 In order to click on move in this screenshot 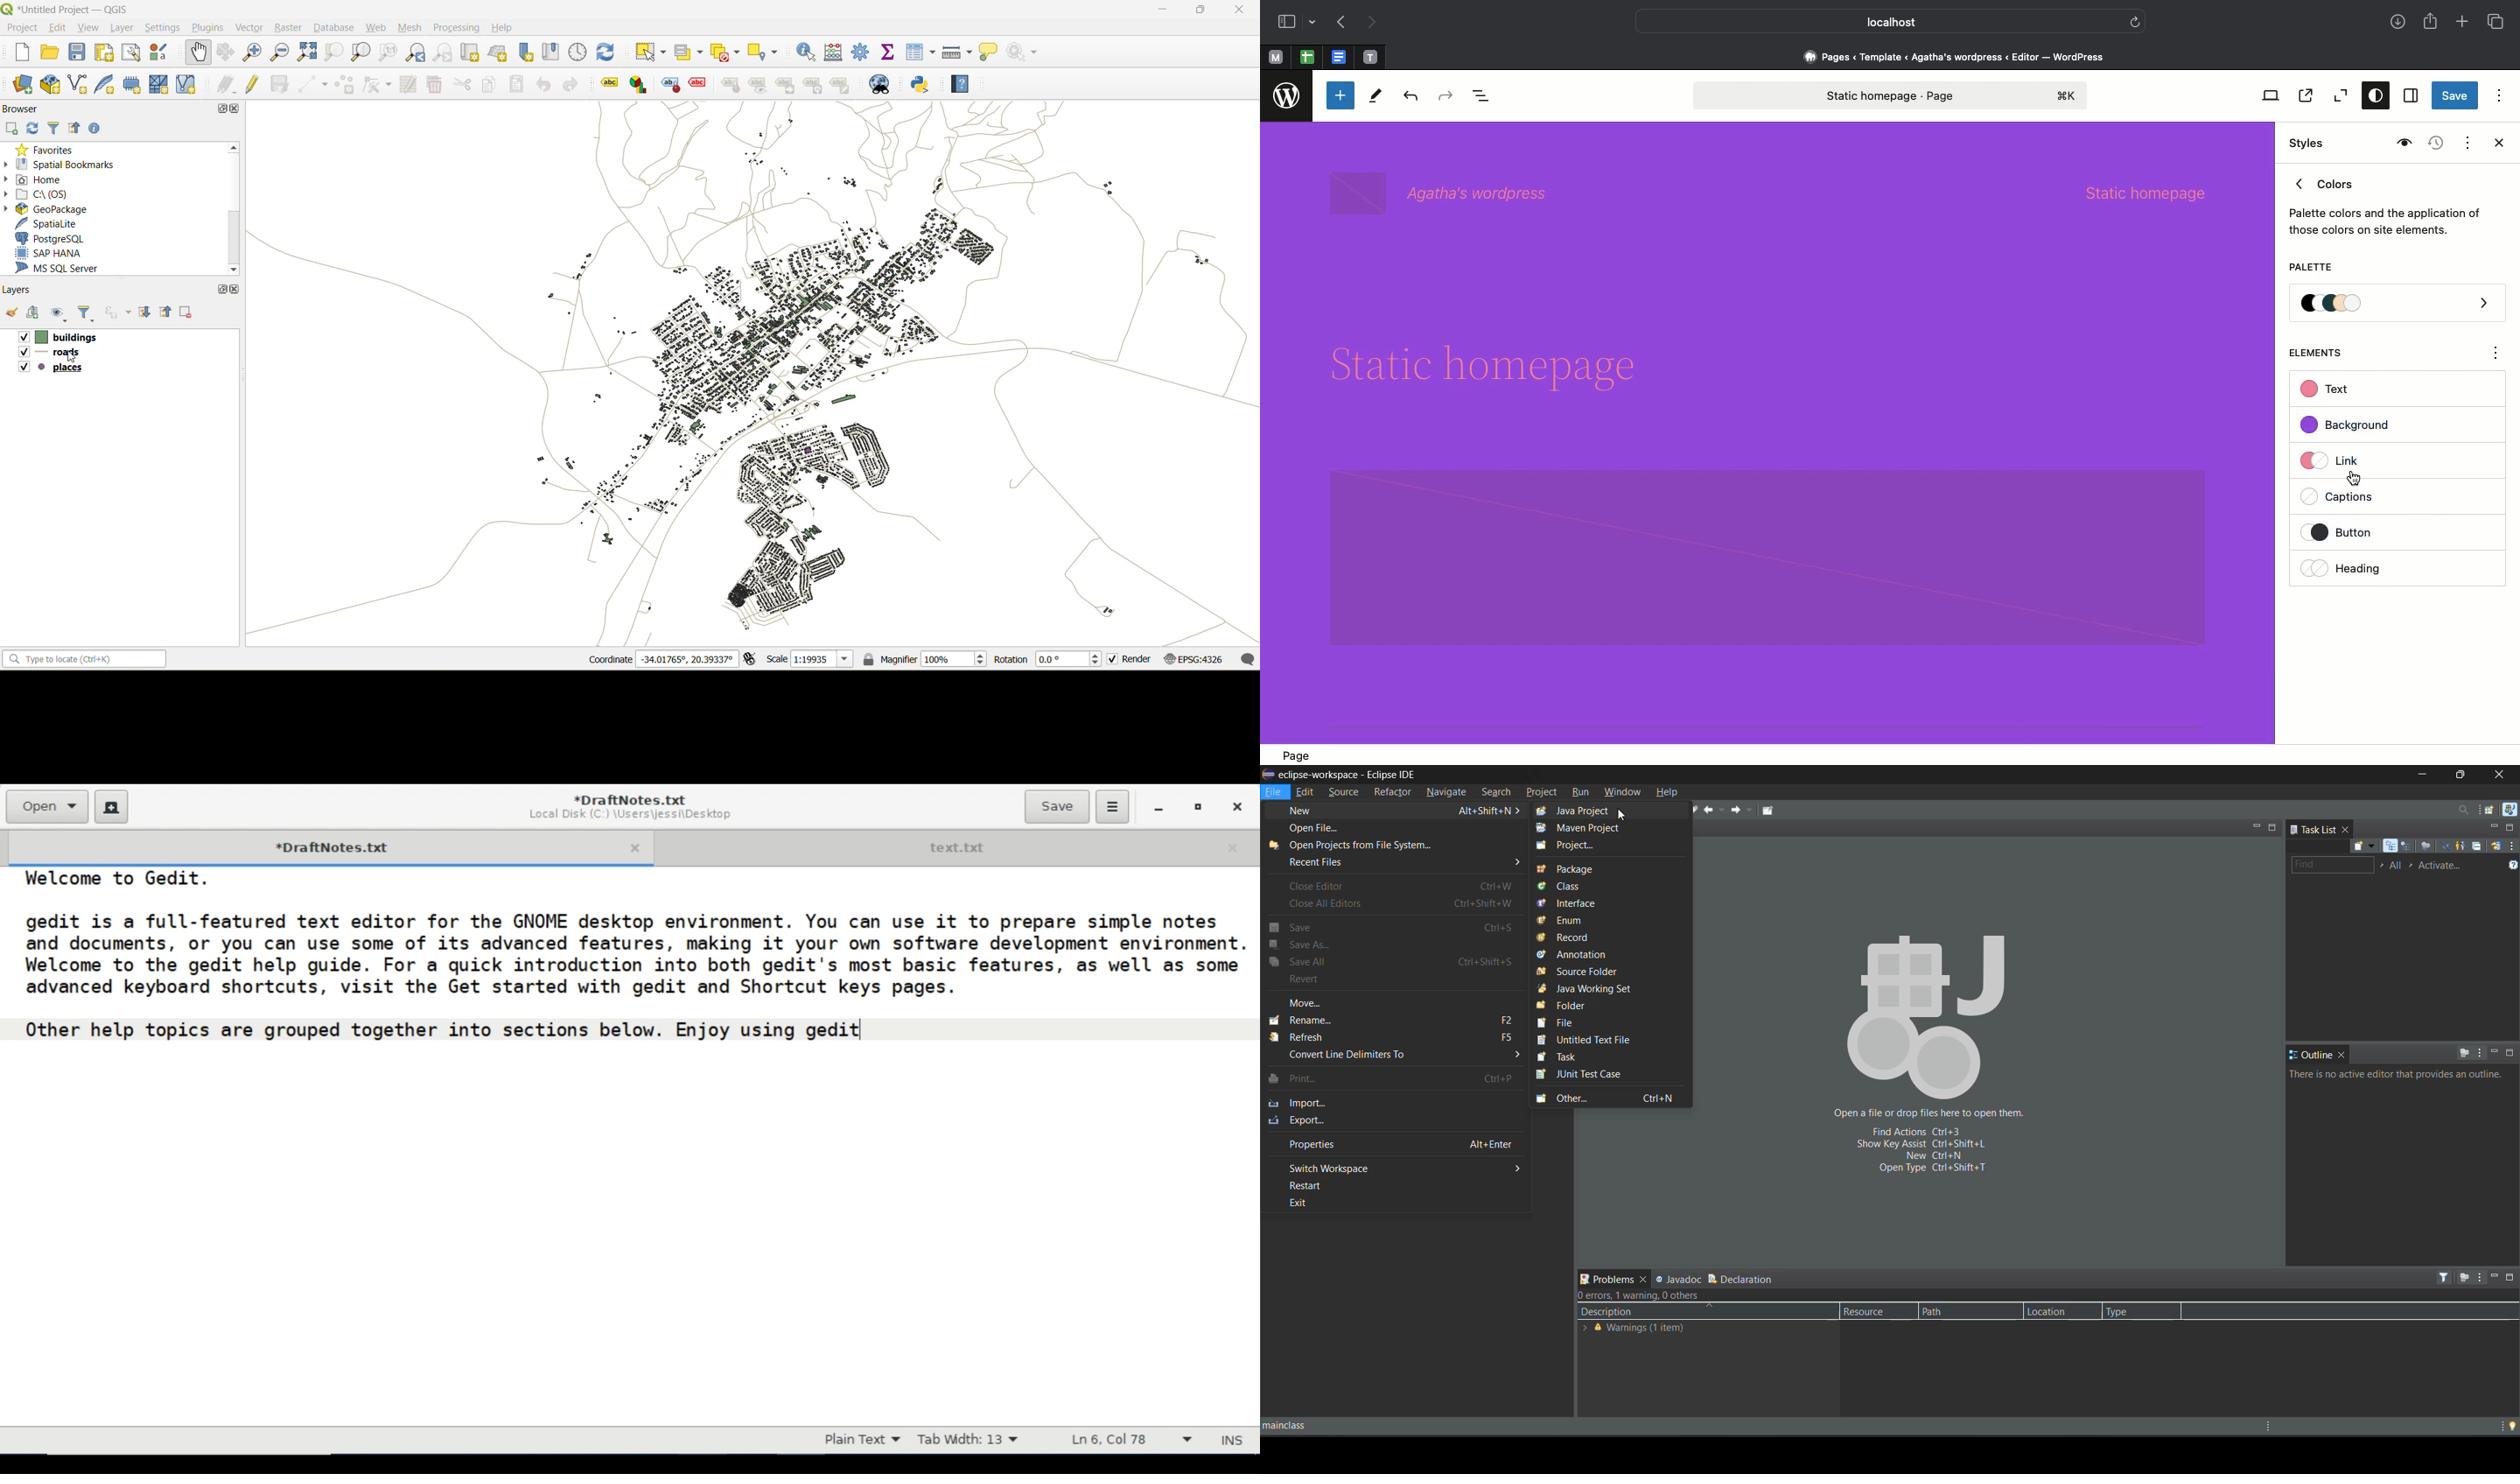, I will do `click(1322, 1001)`.